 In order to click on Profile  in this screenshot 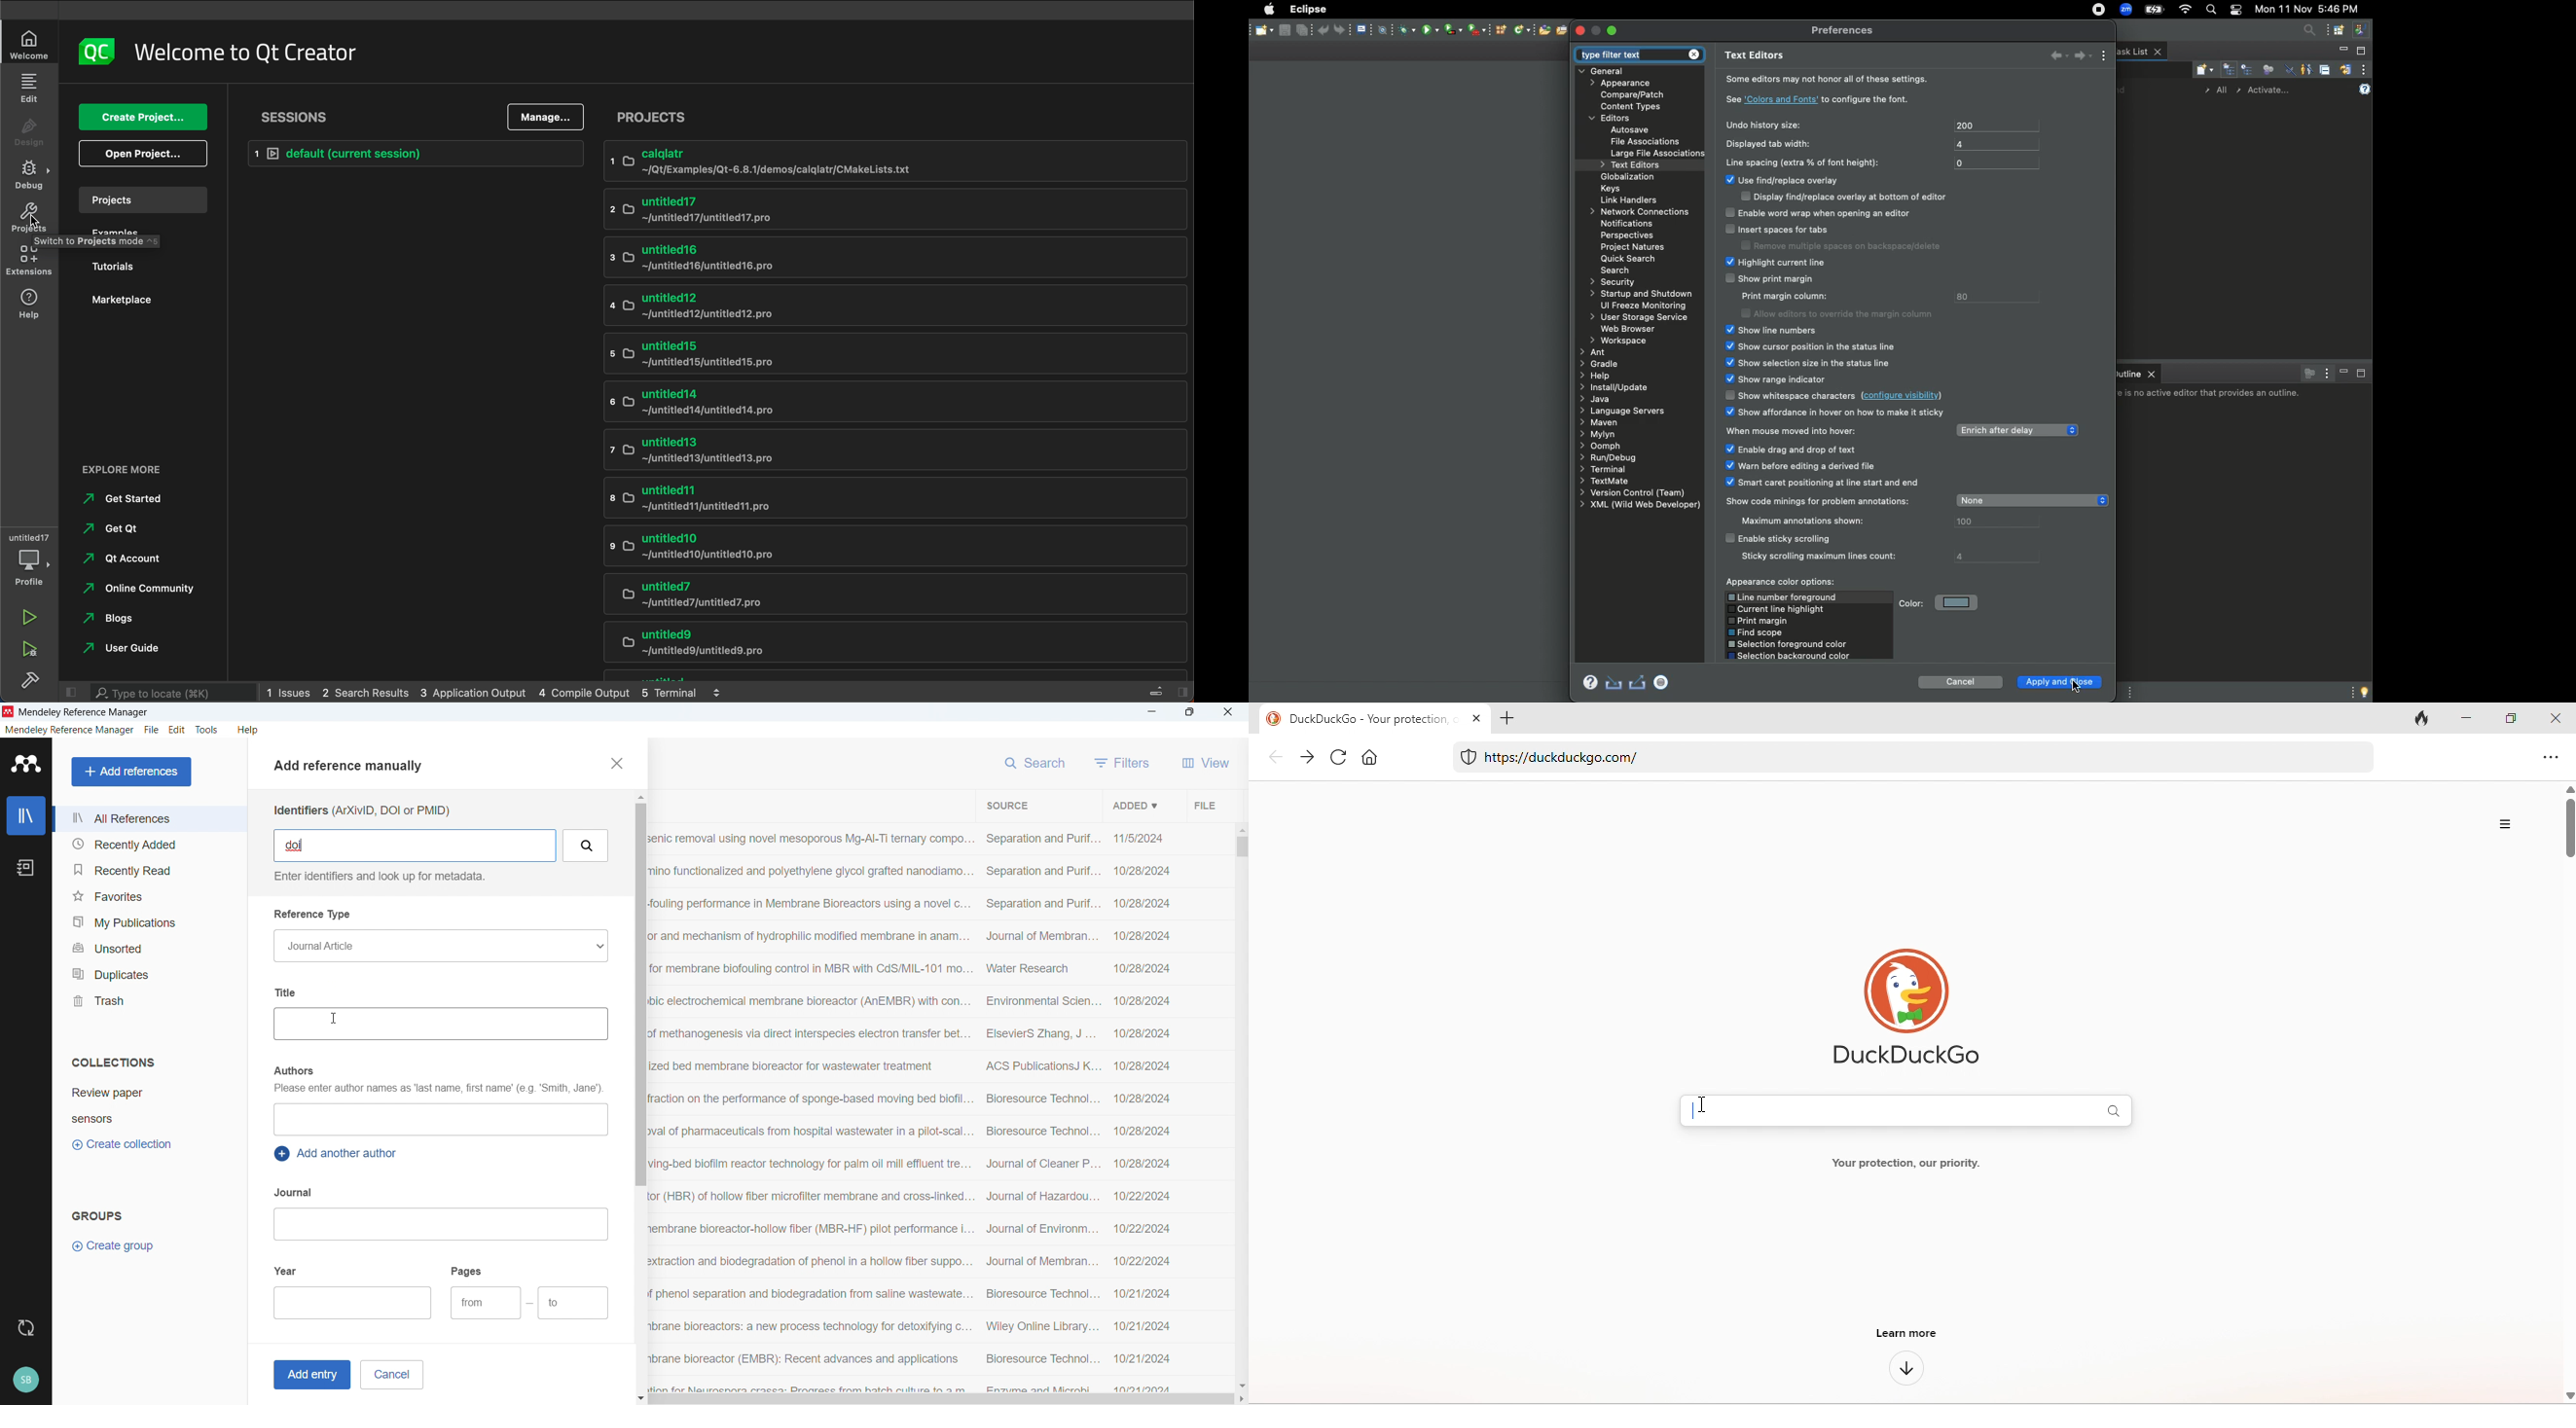, I will do `click(25, 1380)`.